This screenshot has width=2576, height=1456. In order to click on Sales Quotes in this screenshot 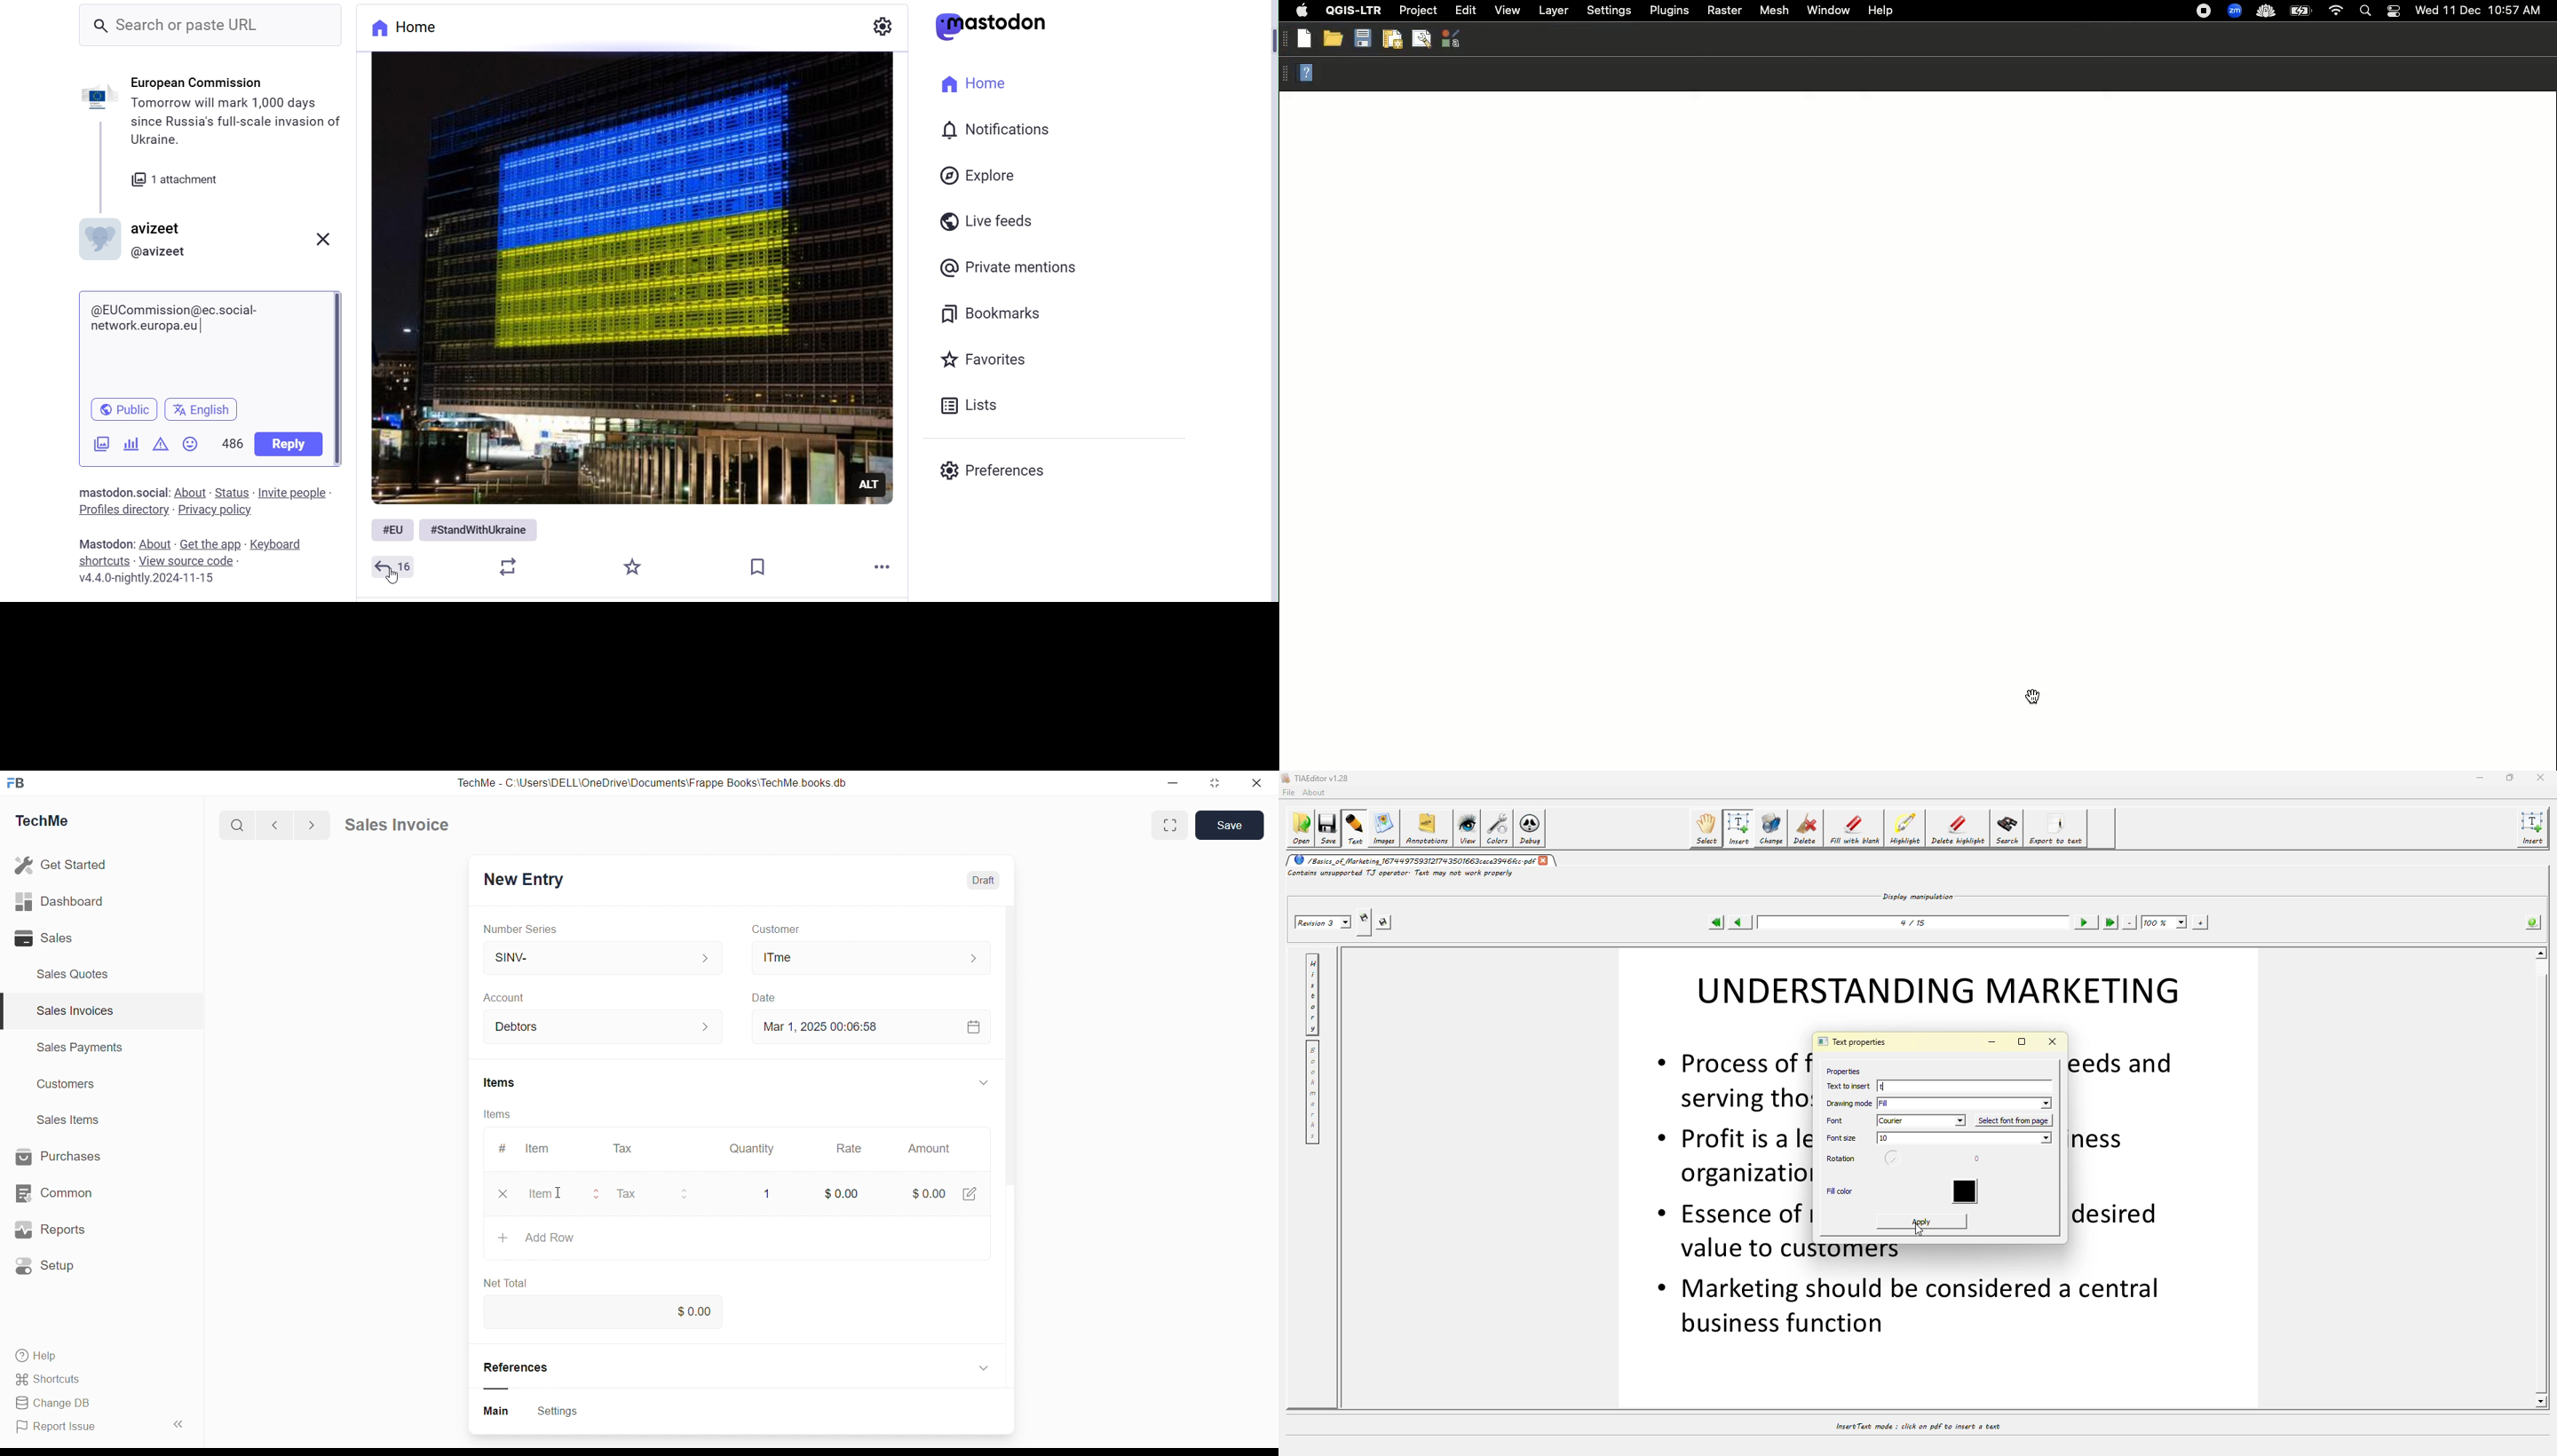, I will do `click(78, 974)`.